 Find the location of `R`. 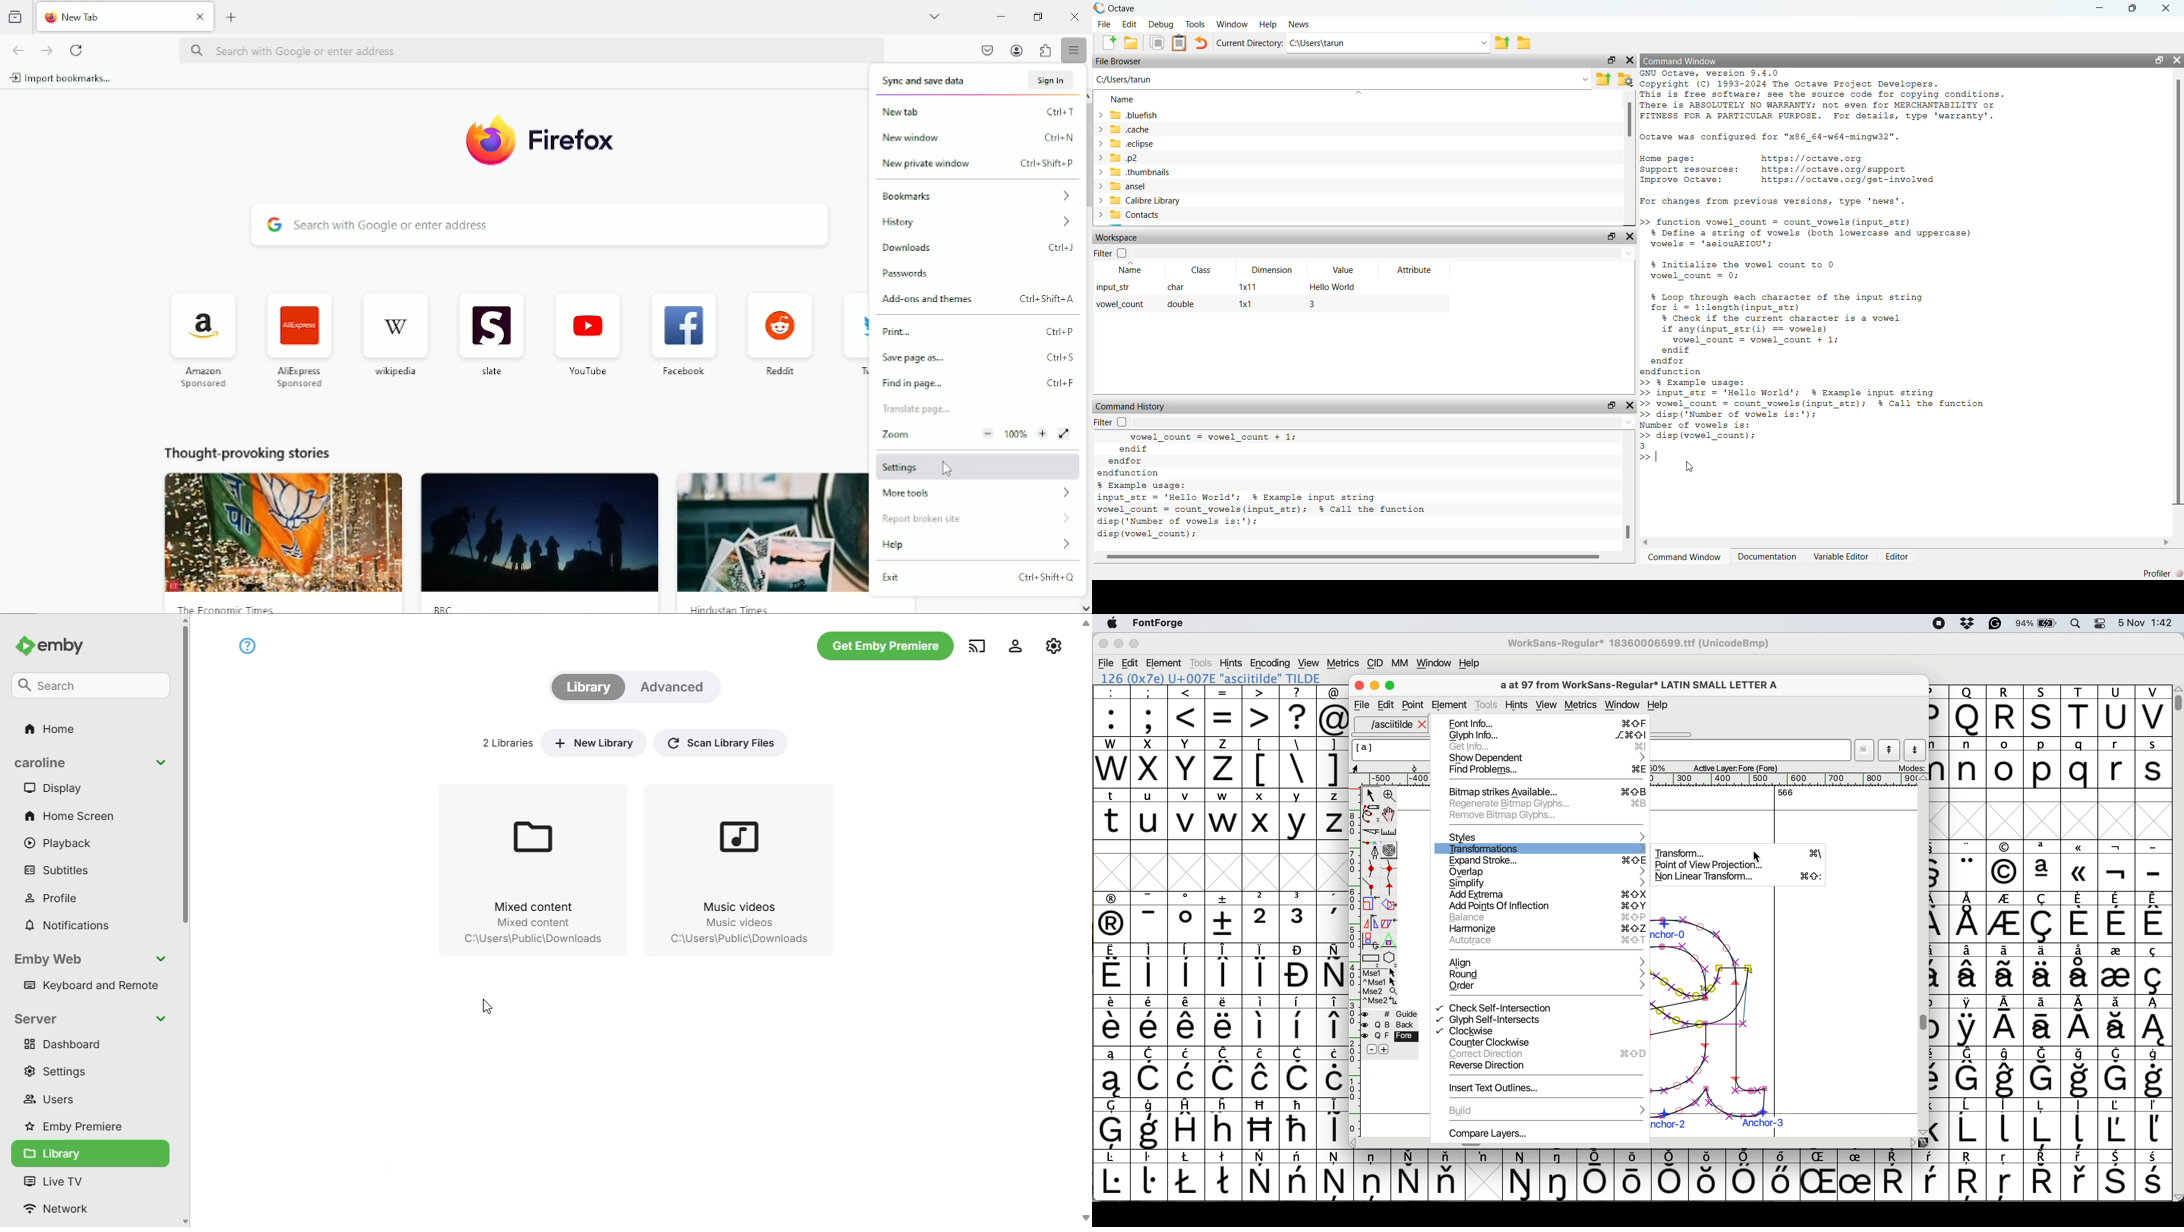

R is located at coordinates (2005, 711).